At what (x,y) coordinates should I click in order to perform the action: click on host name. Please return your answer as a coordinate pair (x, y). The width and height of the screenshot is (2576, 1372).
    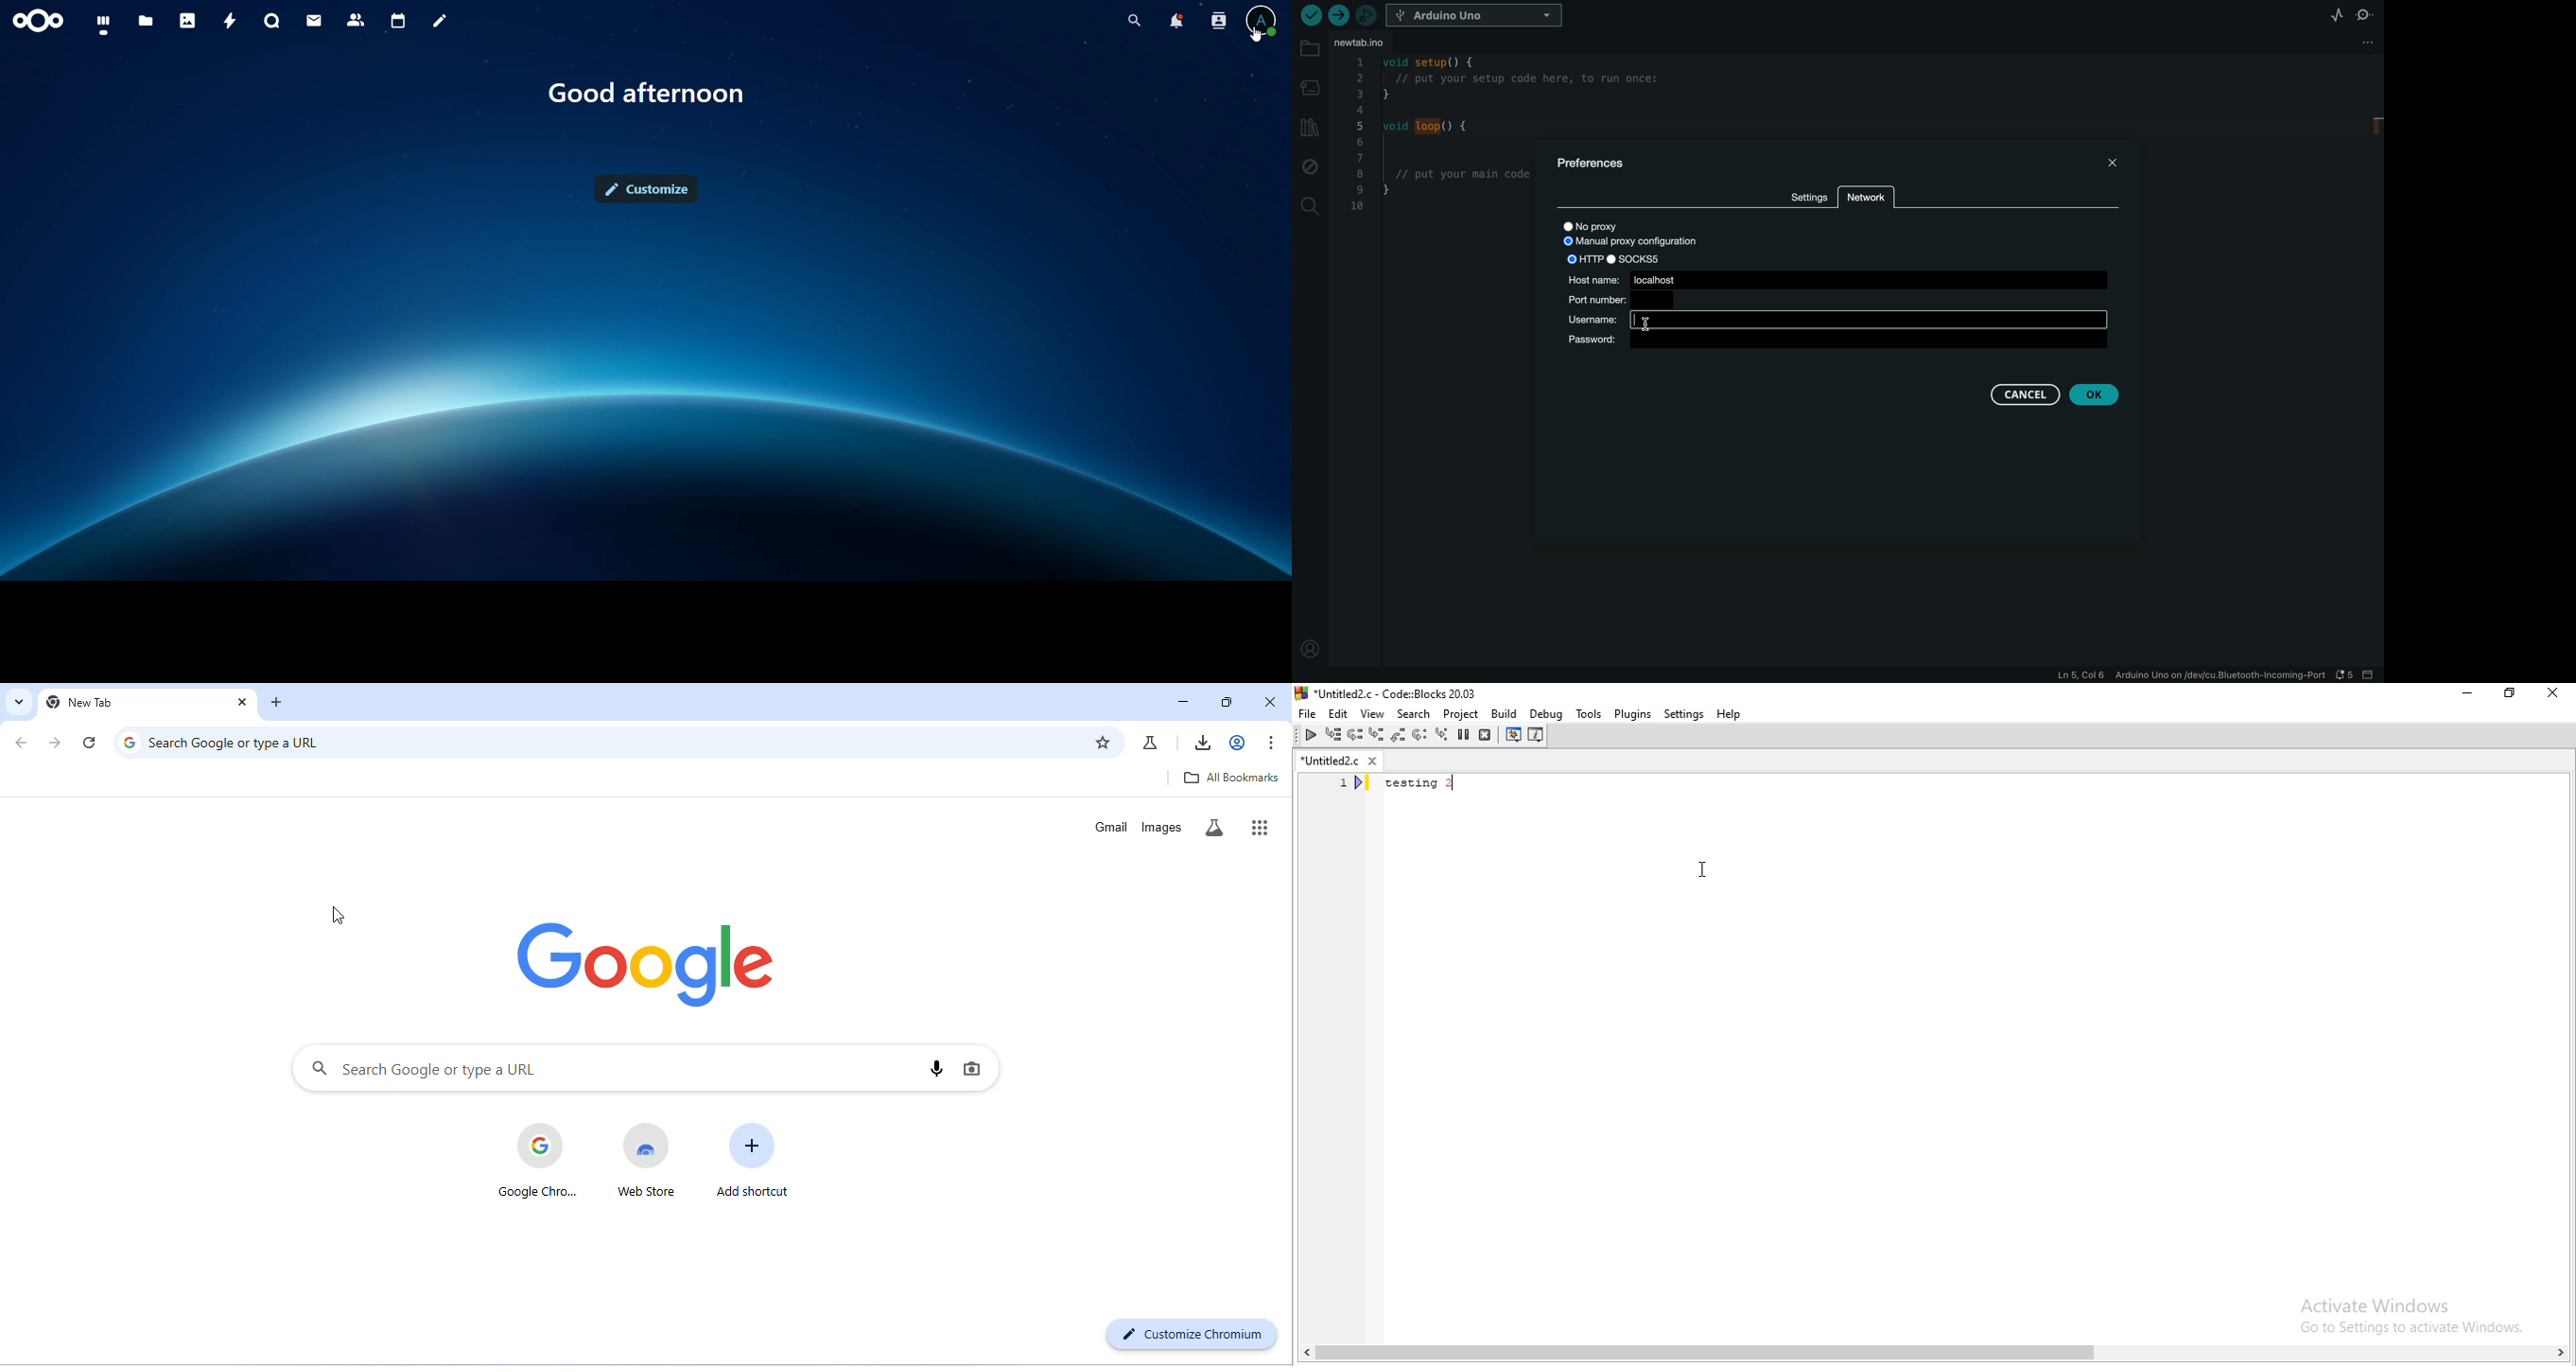
    Looking at the image, I should click on (1838, 279).